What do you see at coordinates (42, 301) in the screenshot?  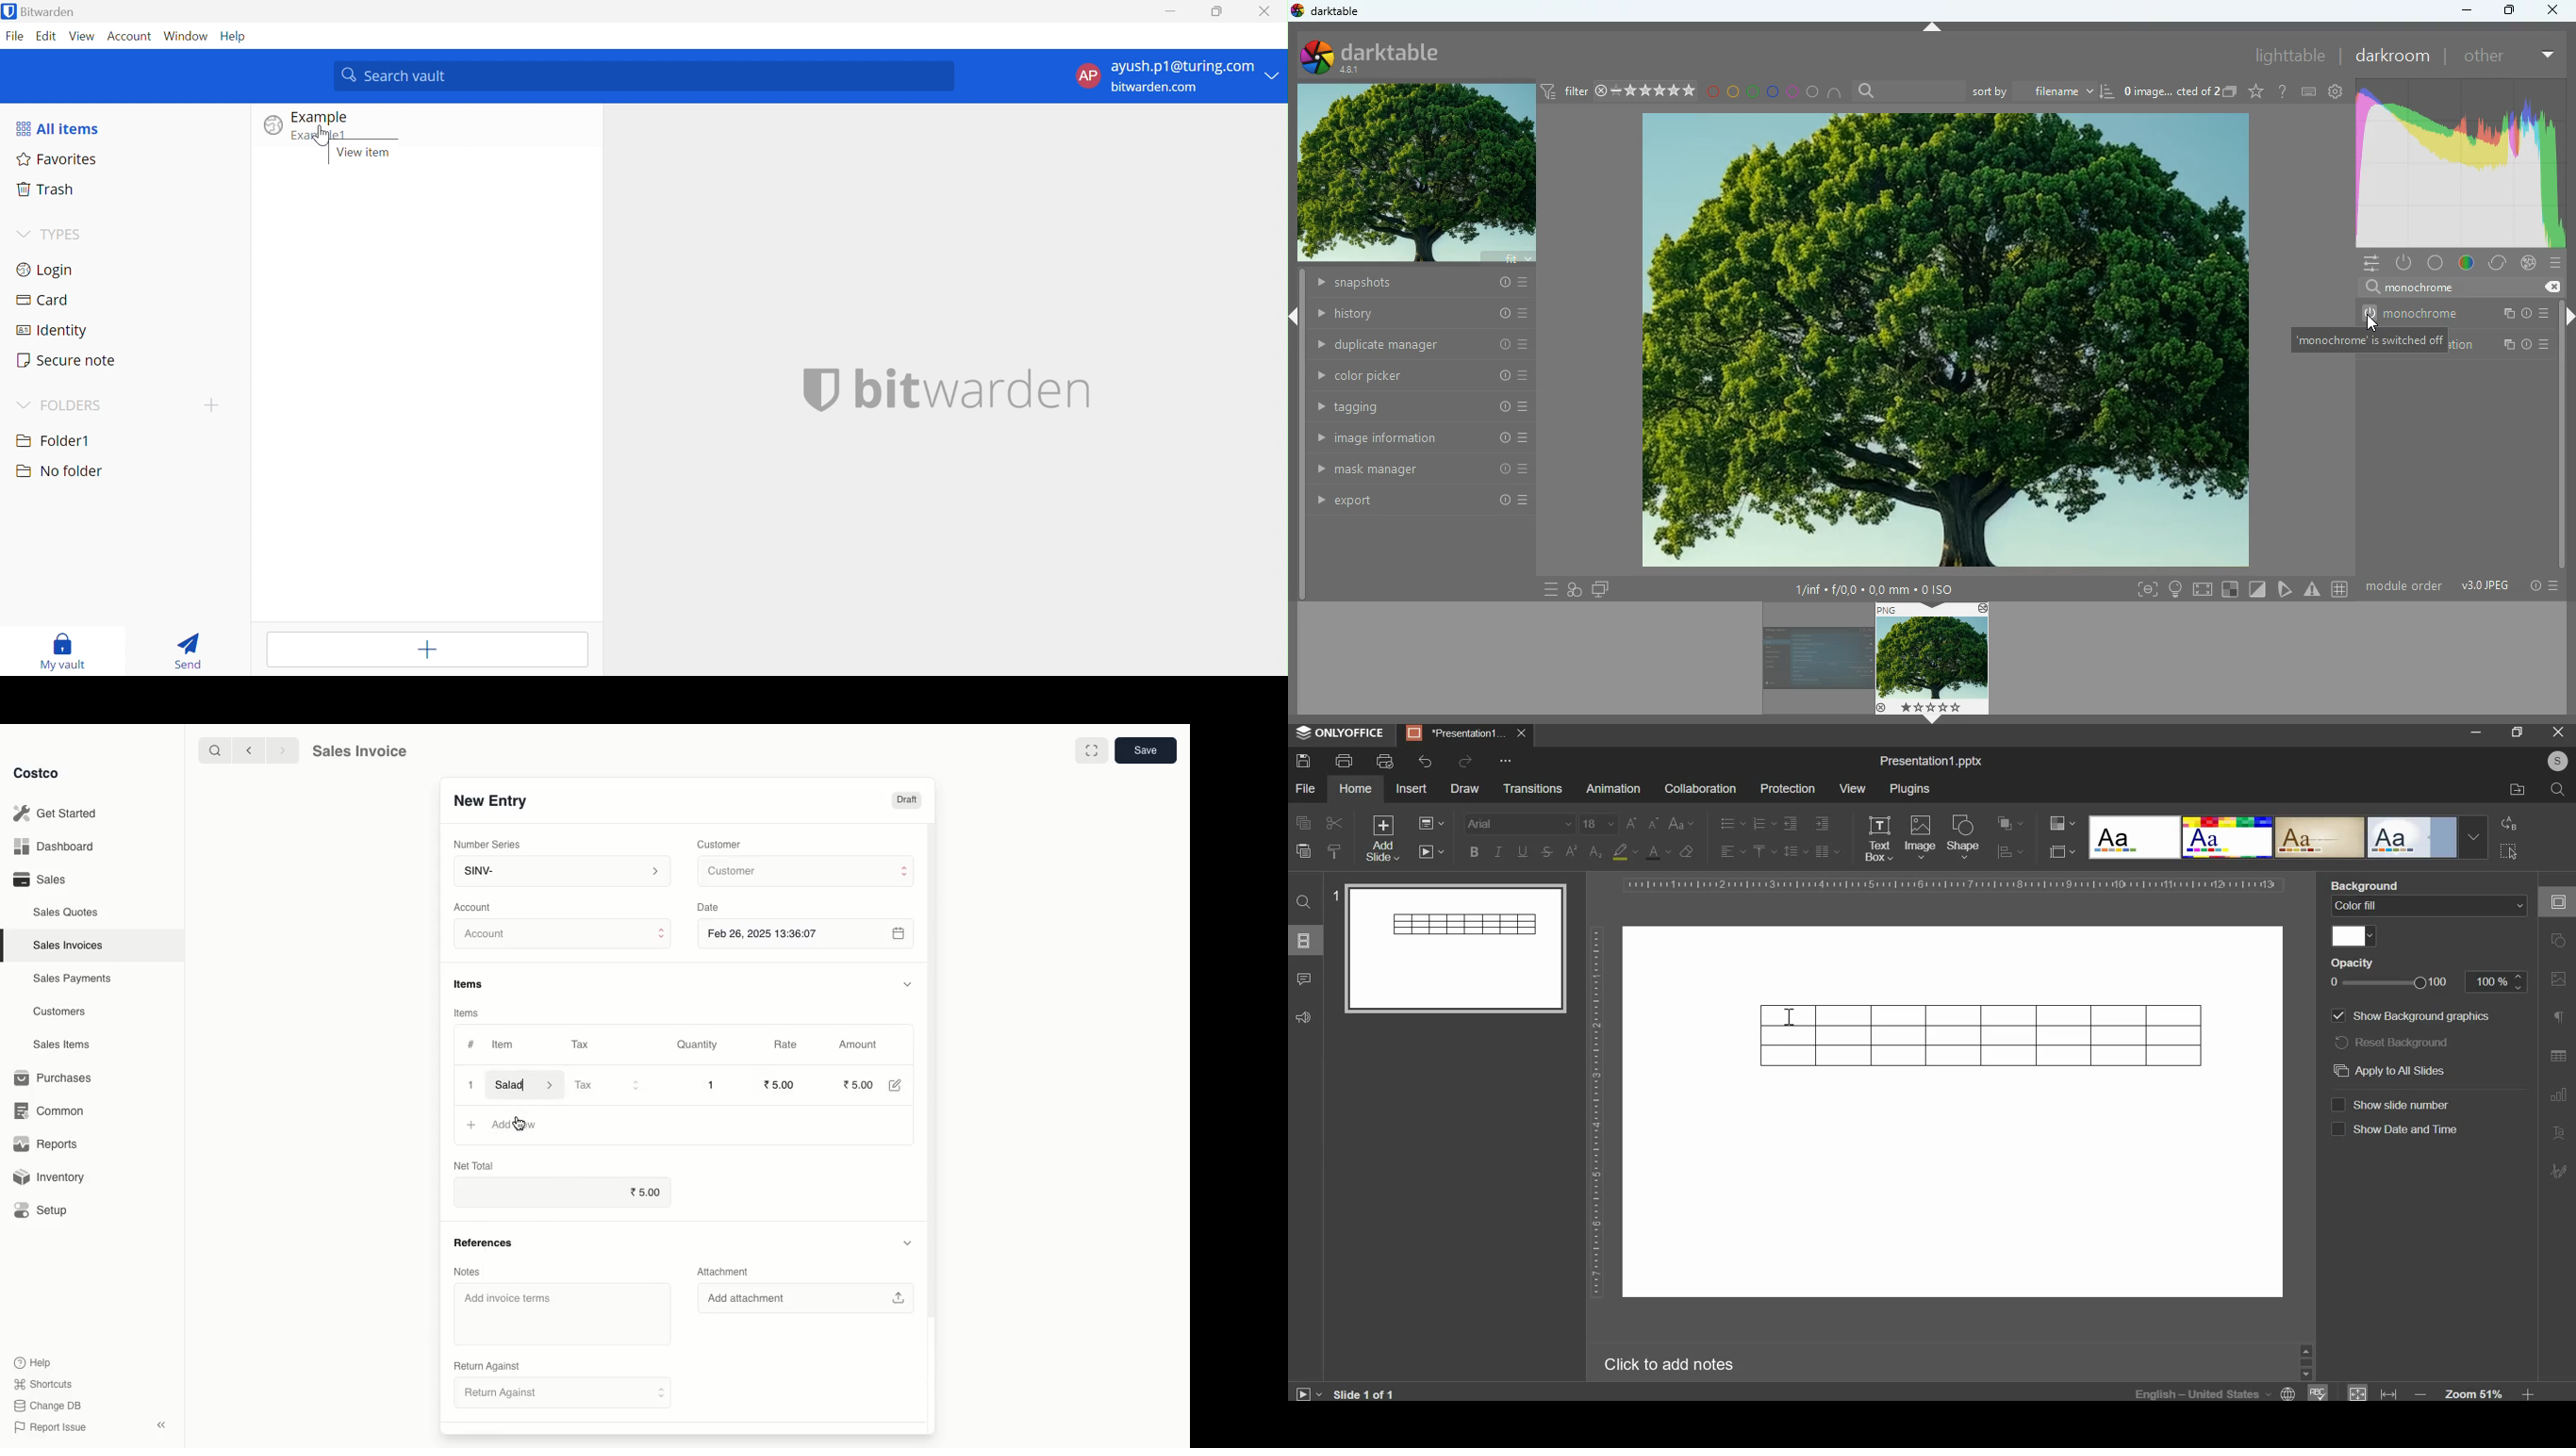 I see `Card` at bounding box center [42, 301].